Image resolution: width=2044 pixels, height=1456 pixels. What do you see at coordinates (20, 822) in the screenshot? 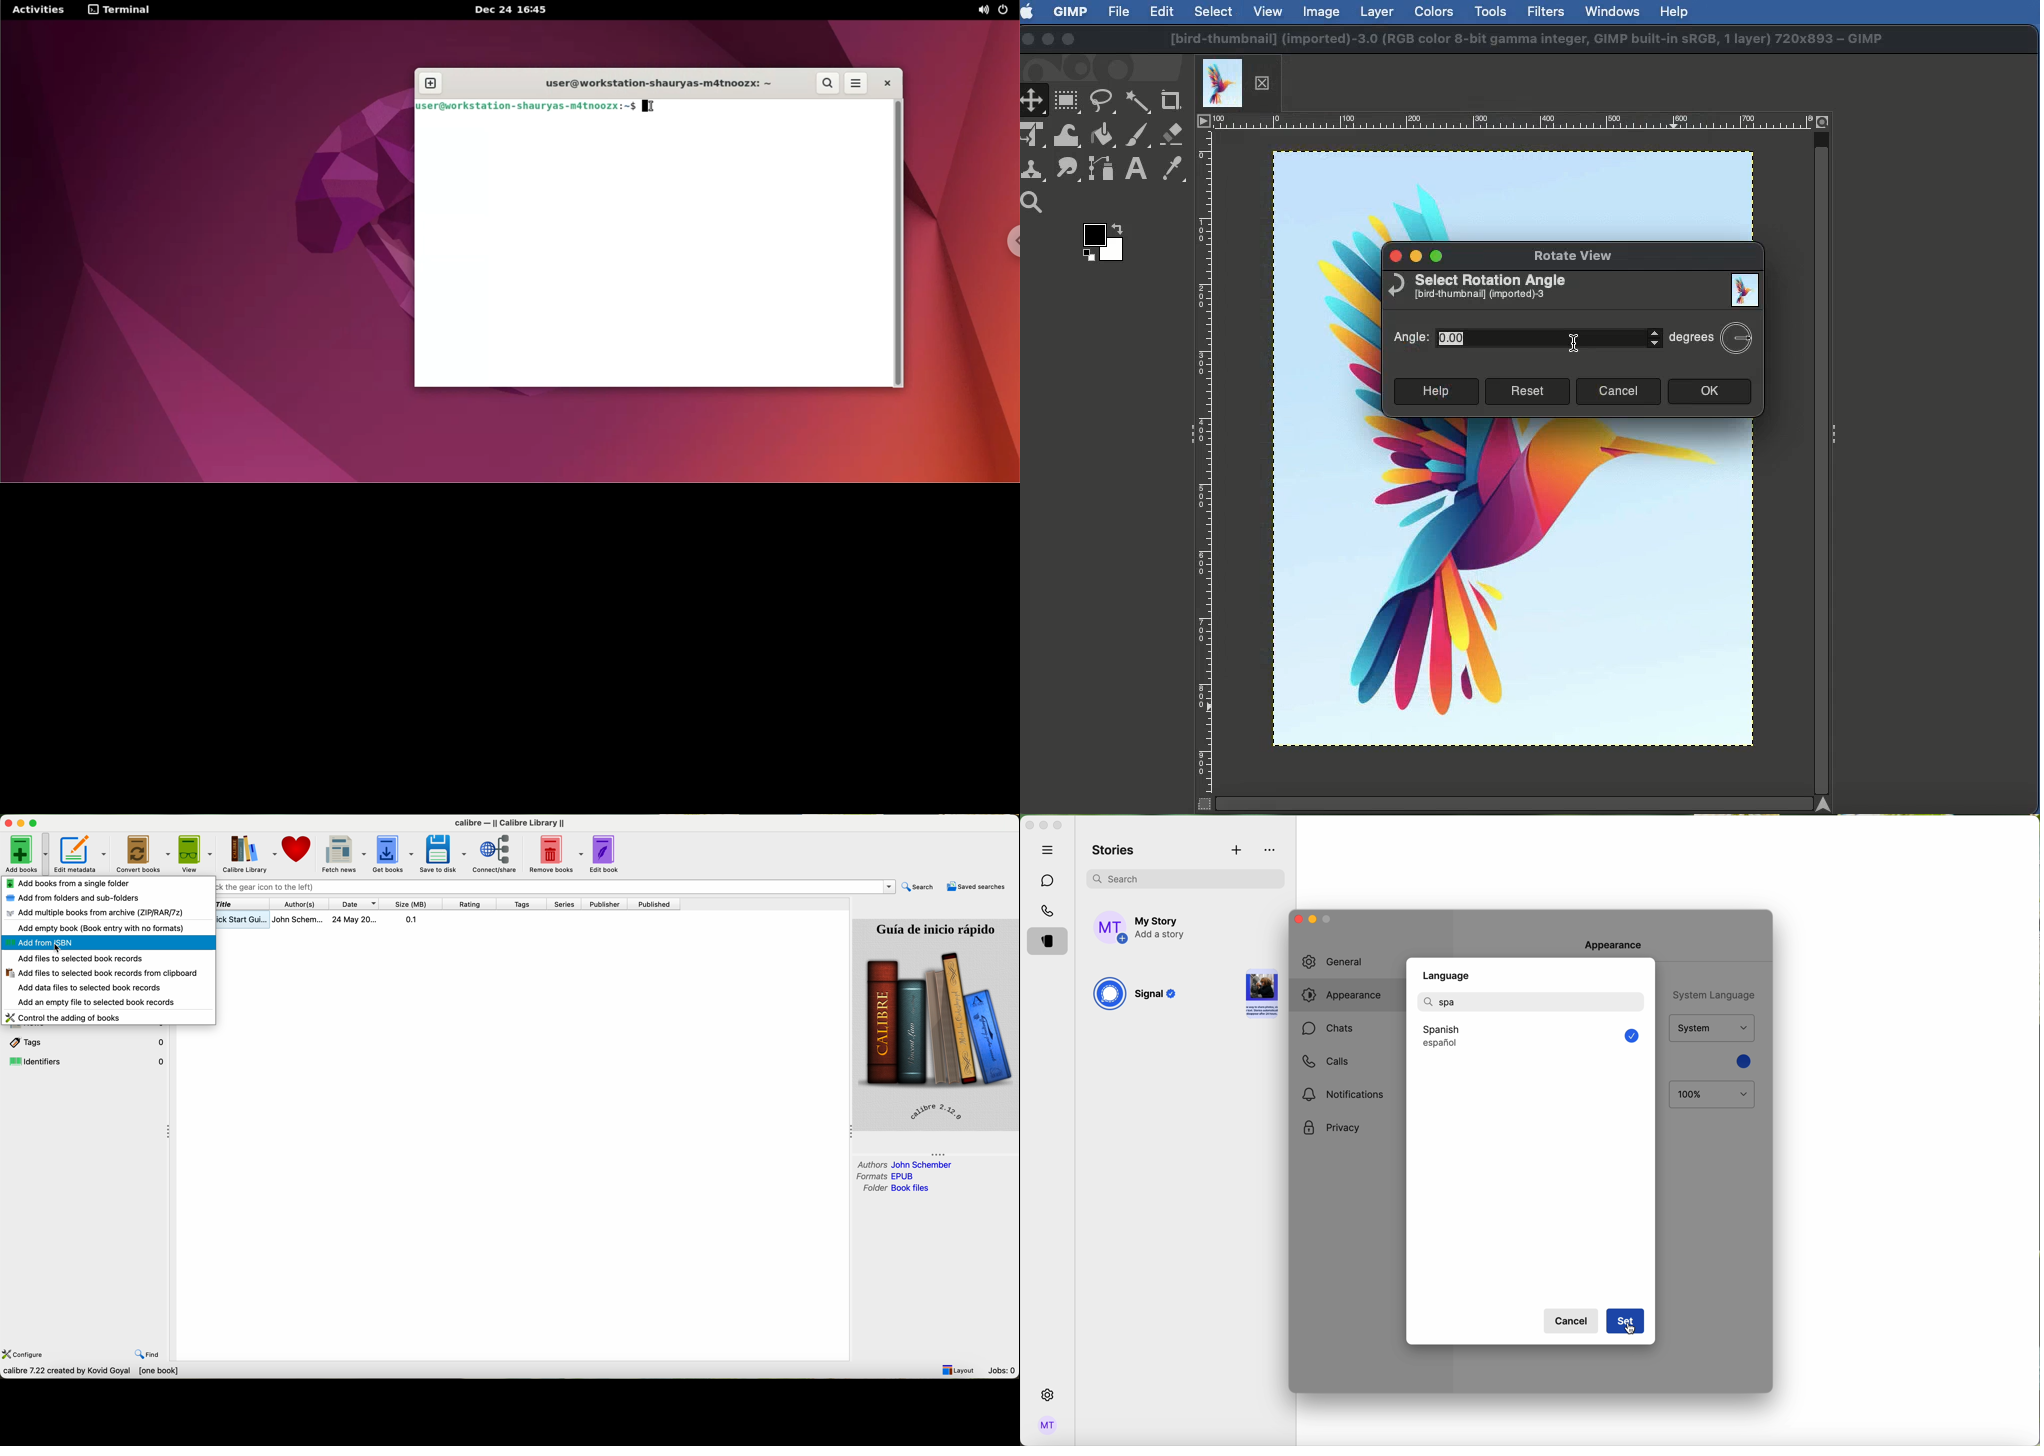
I see `disable buttons` at bounding box center [20, 822].